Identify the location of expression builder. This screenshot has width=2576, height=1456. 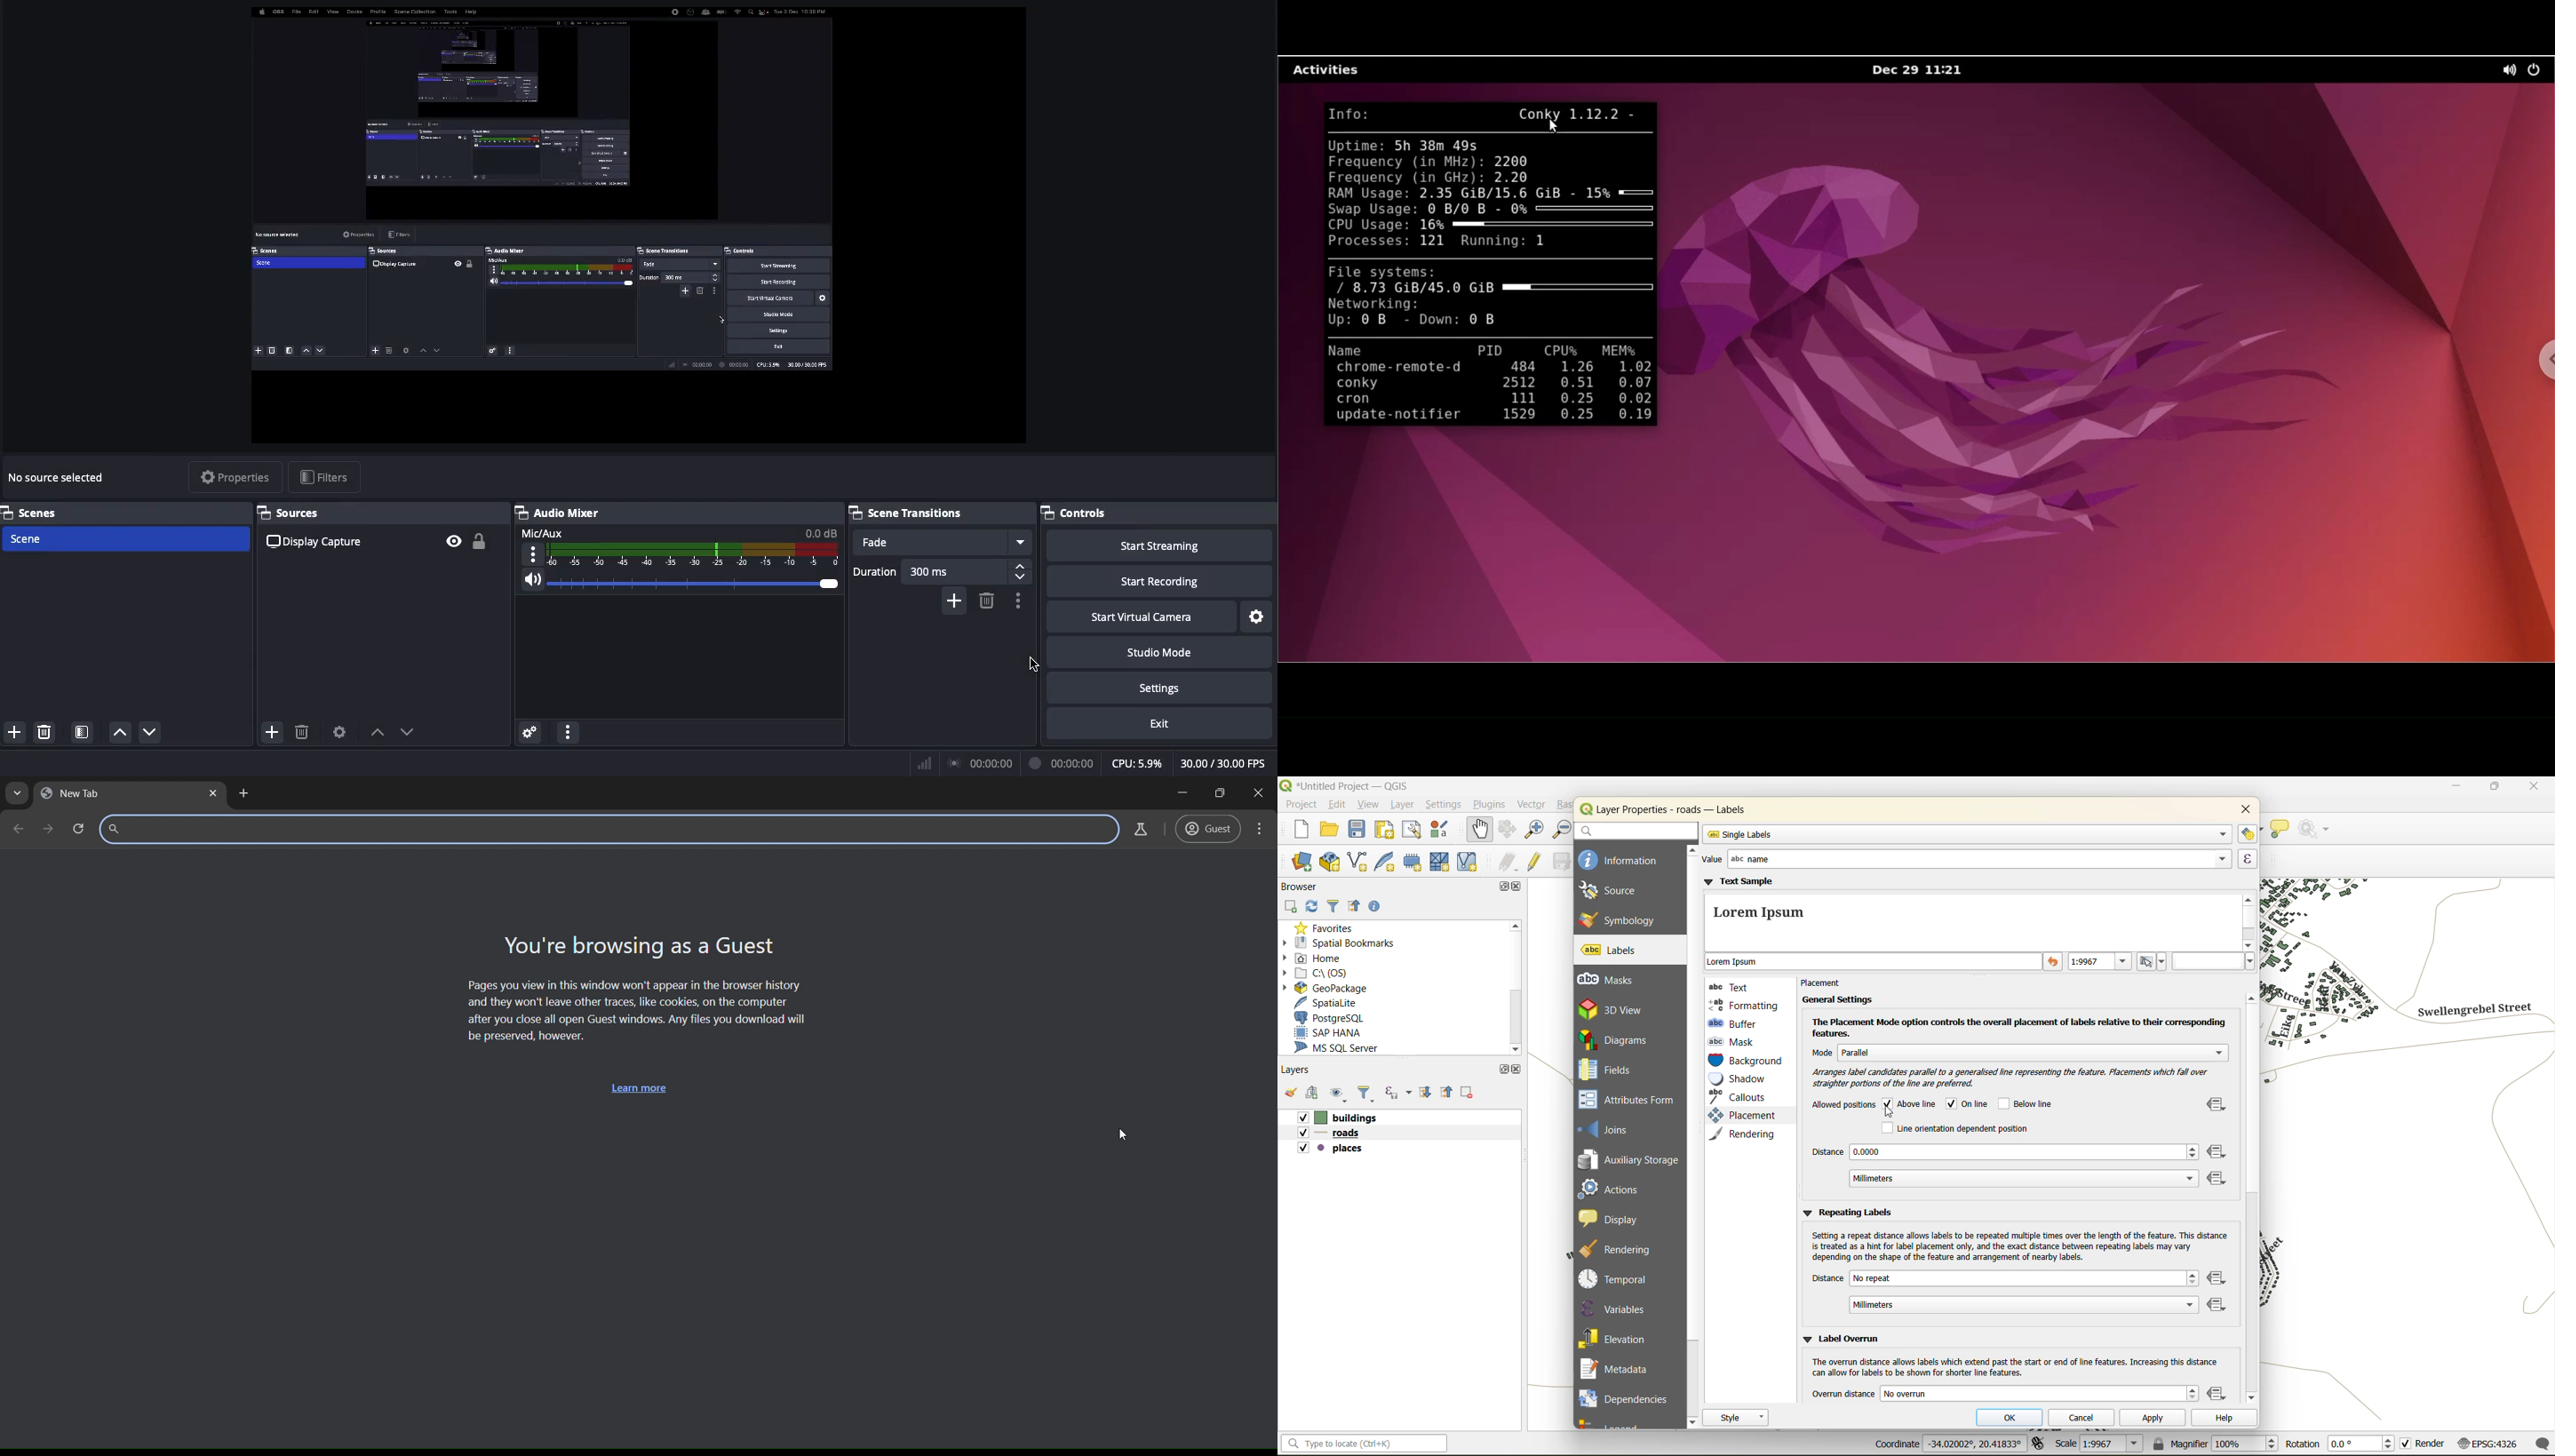
(2248, 859).